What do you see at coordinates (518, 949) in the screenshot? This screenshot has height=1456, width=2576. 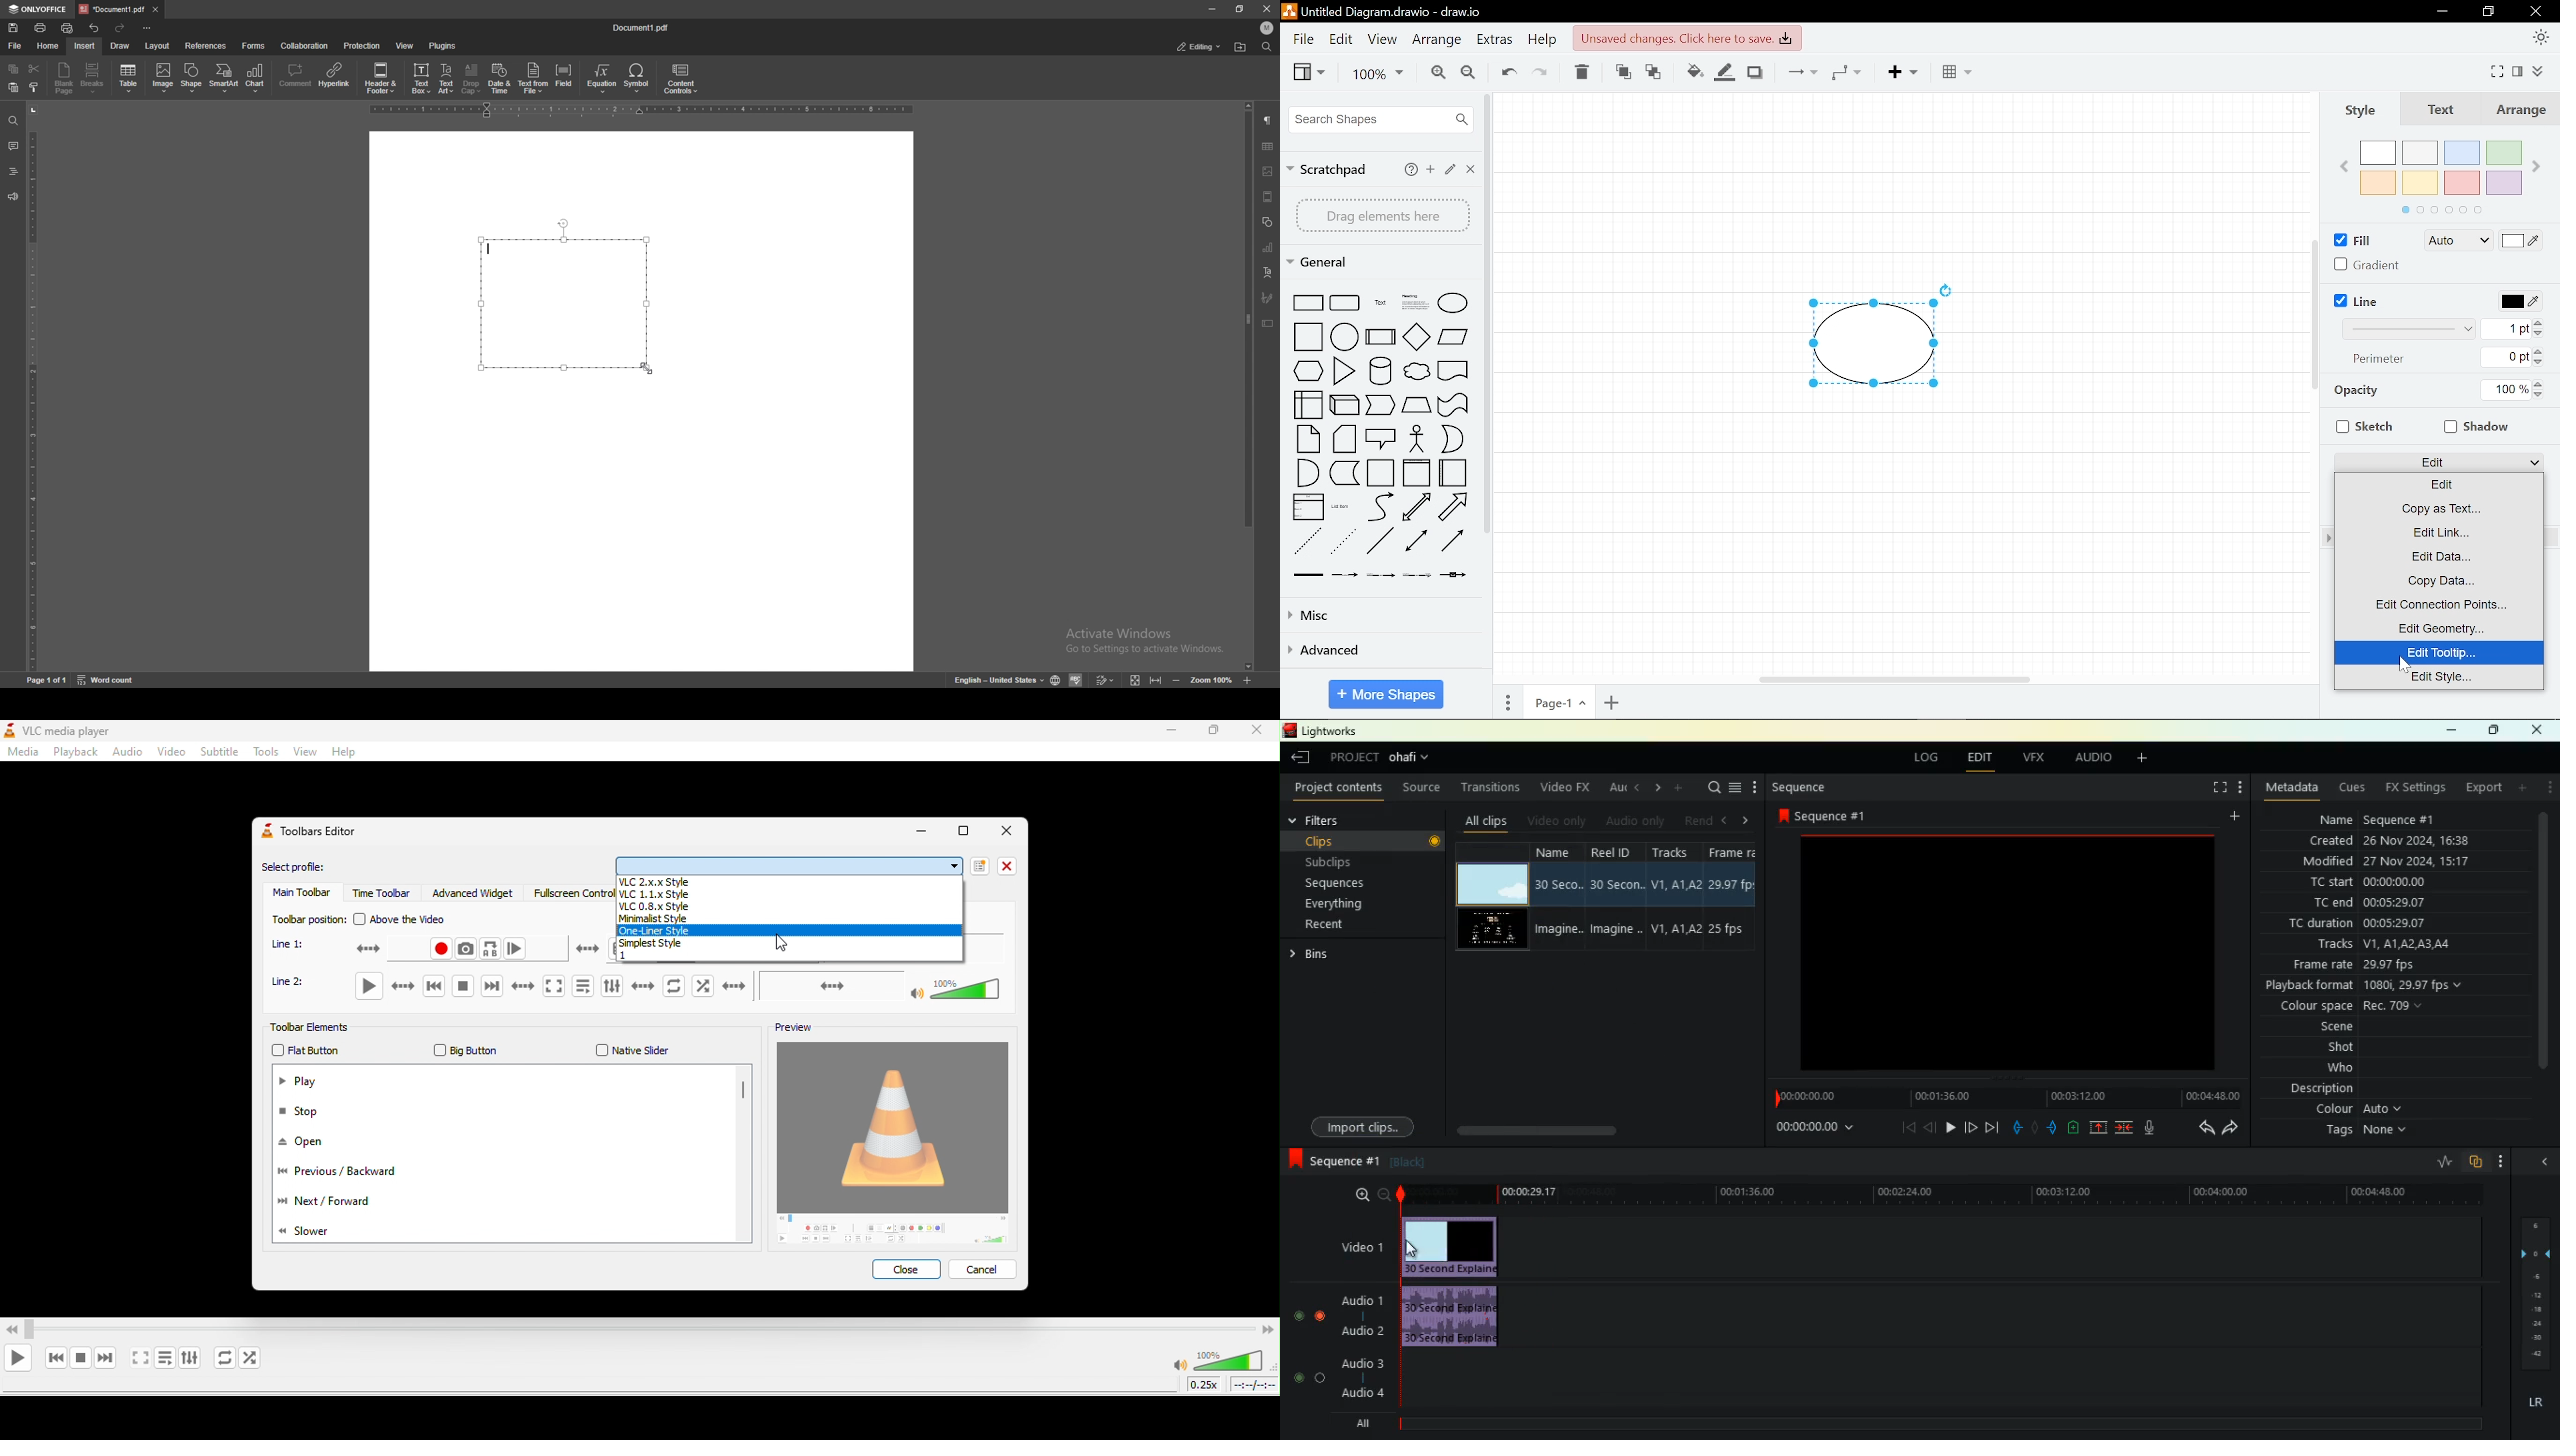 I see `frame by frame` at bounding box center [518, 949].